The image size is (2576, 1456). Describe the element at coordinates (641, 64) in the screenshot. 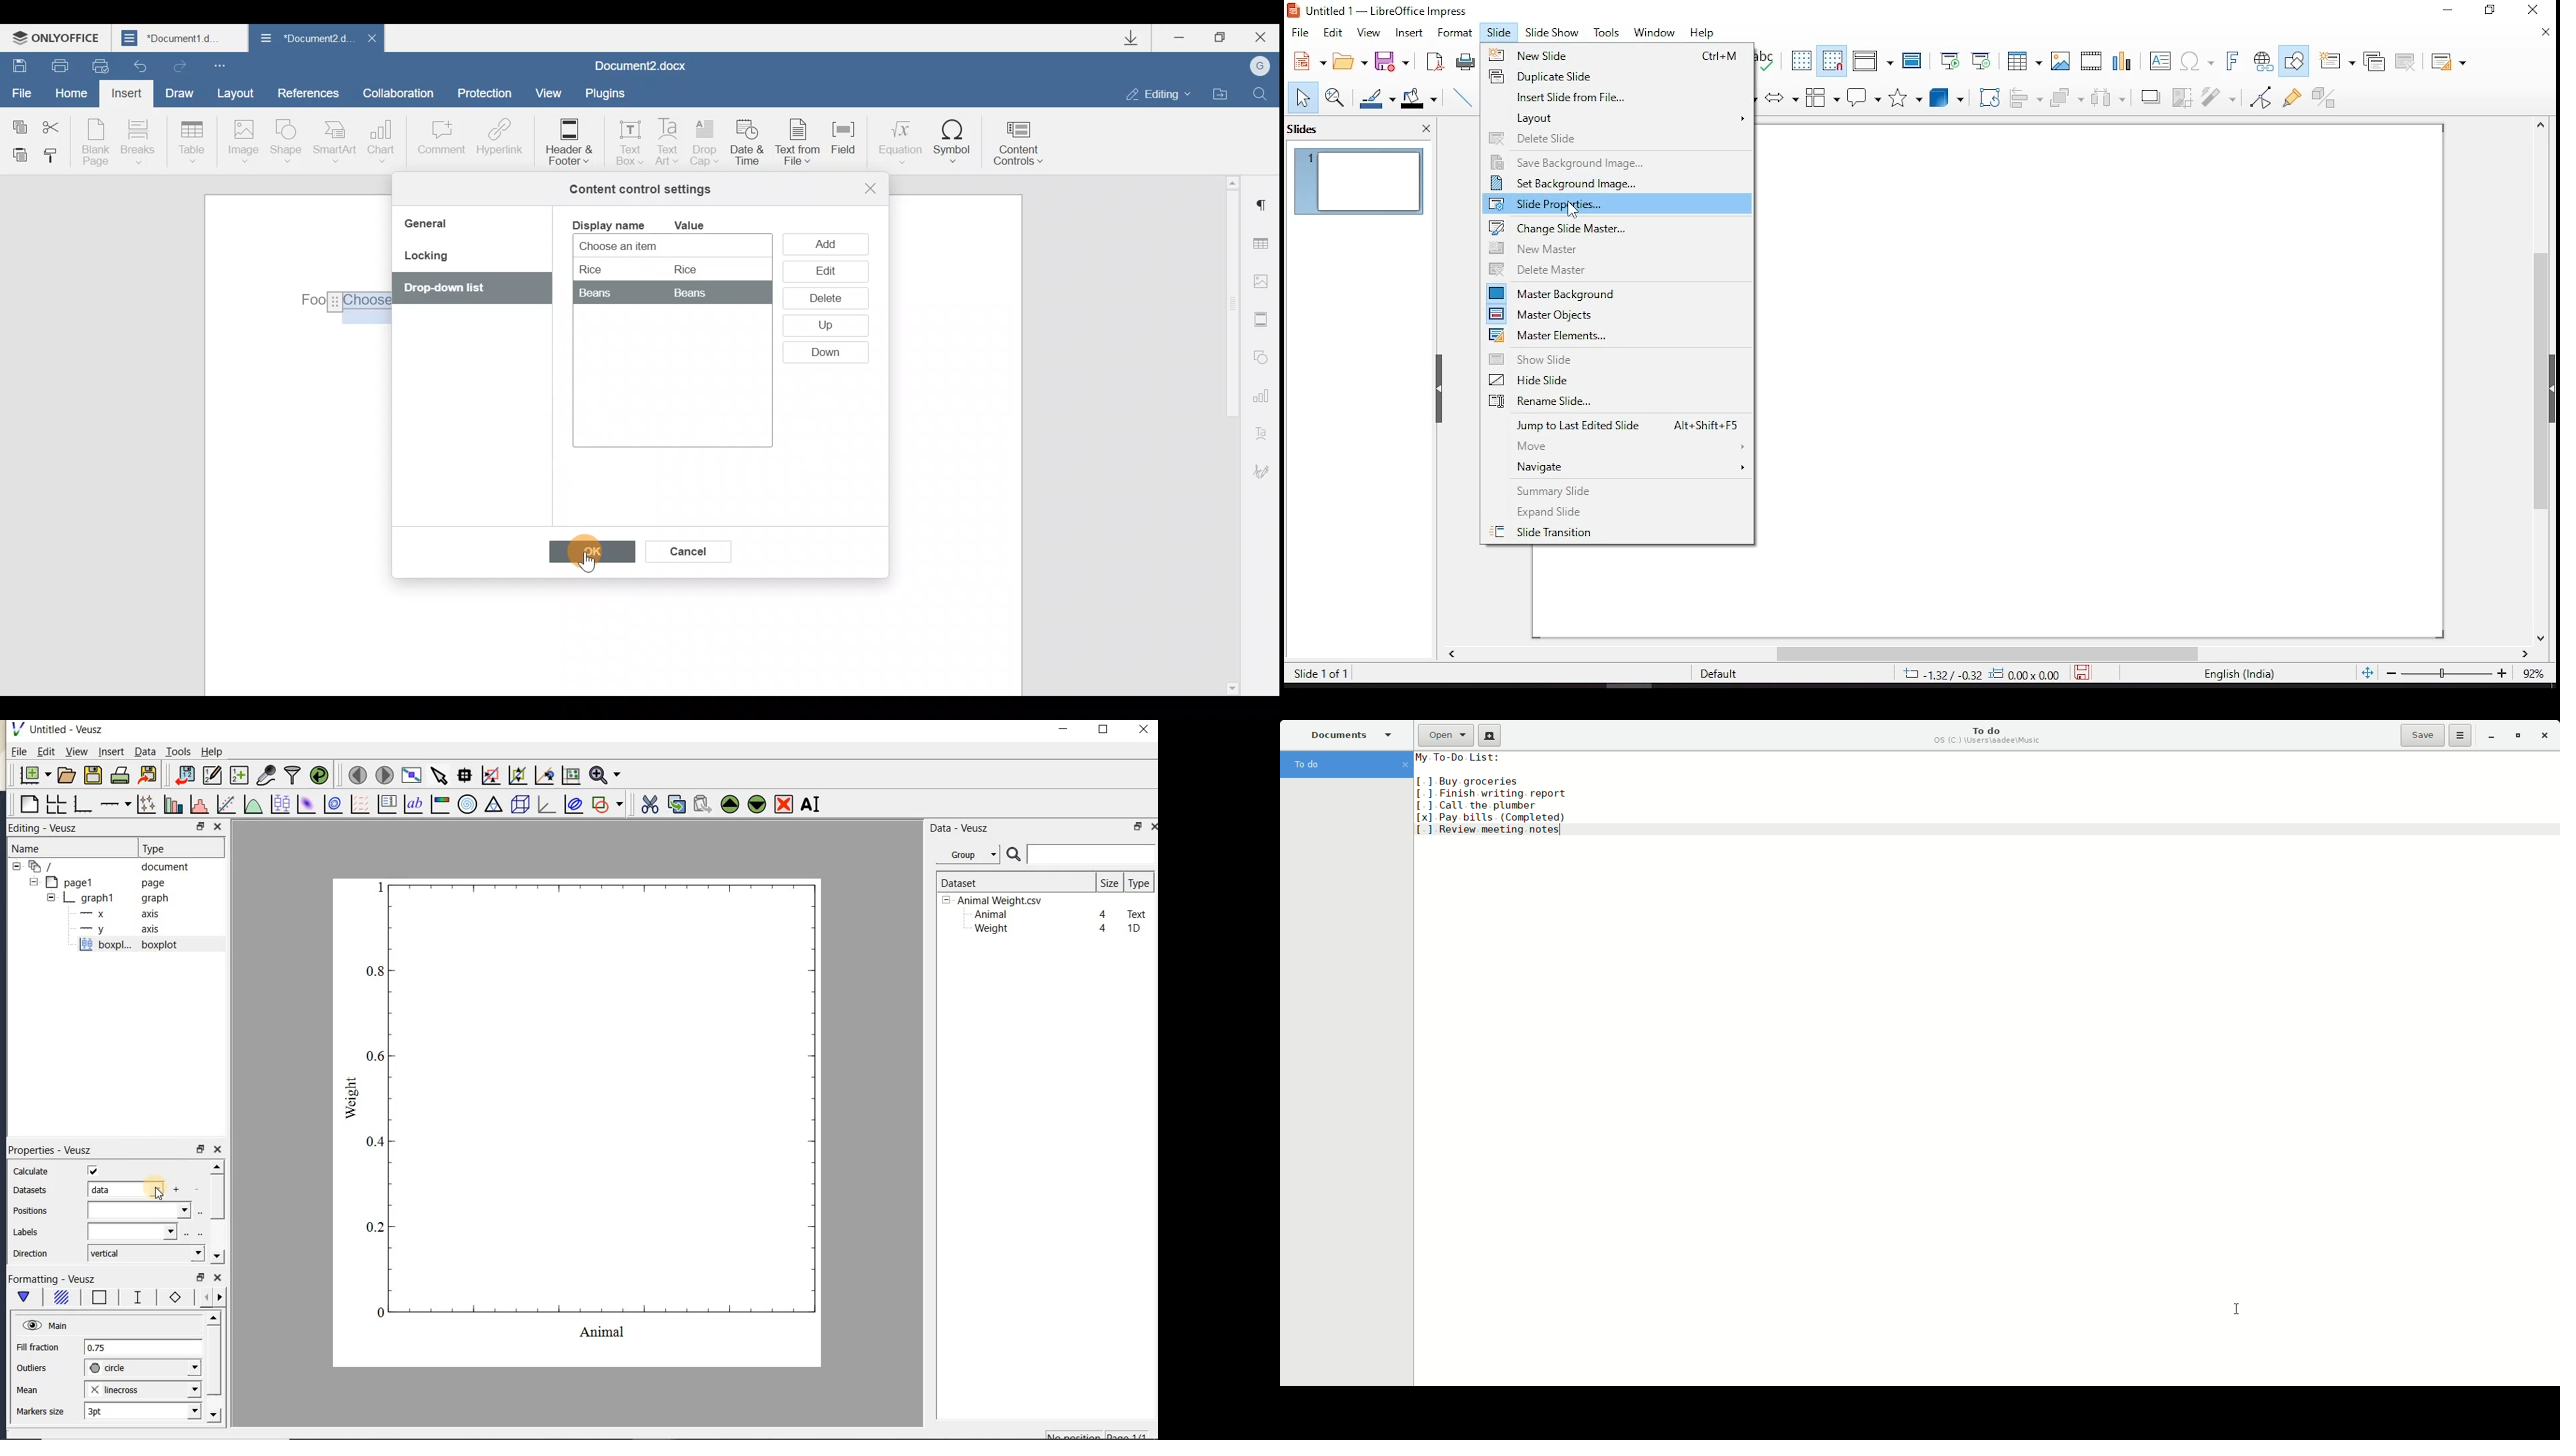

I see `Document2.docx` at that location.